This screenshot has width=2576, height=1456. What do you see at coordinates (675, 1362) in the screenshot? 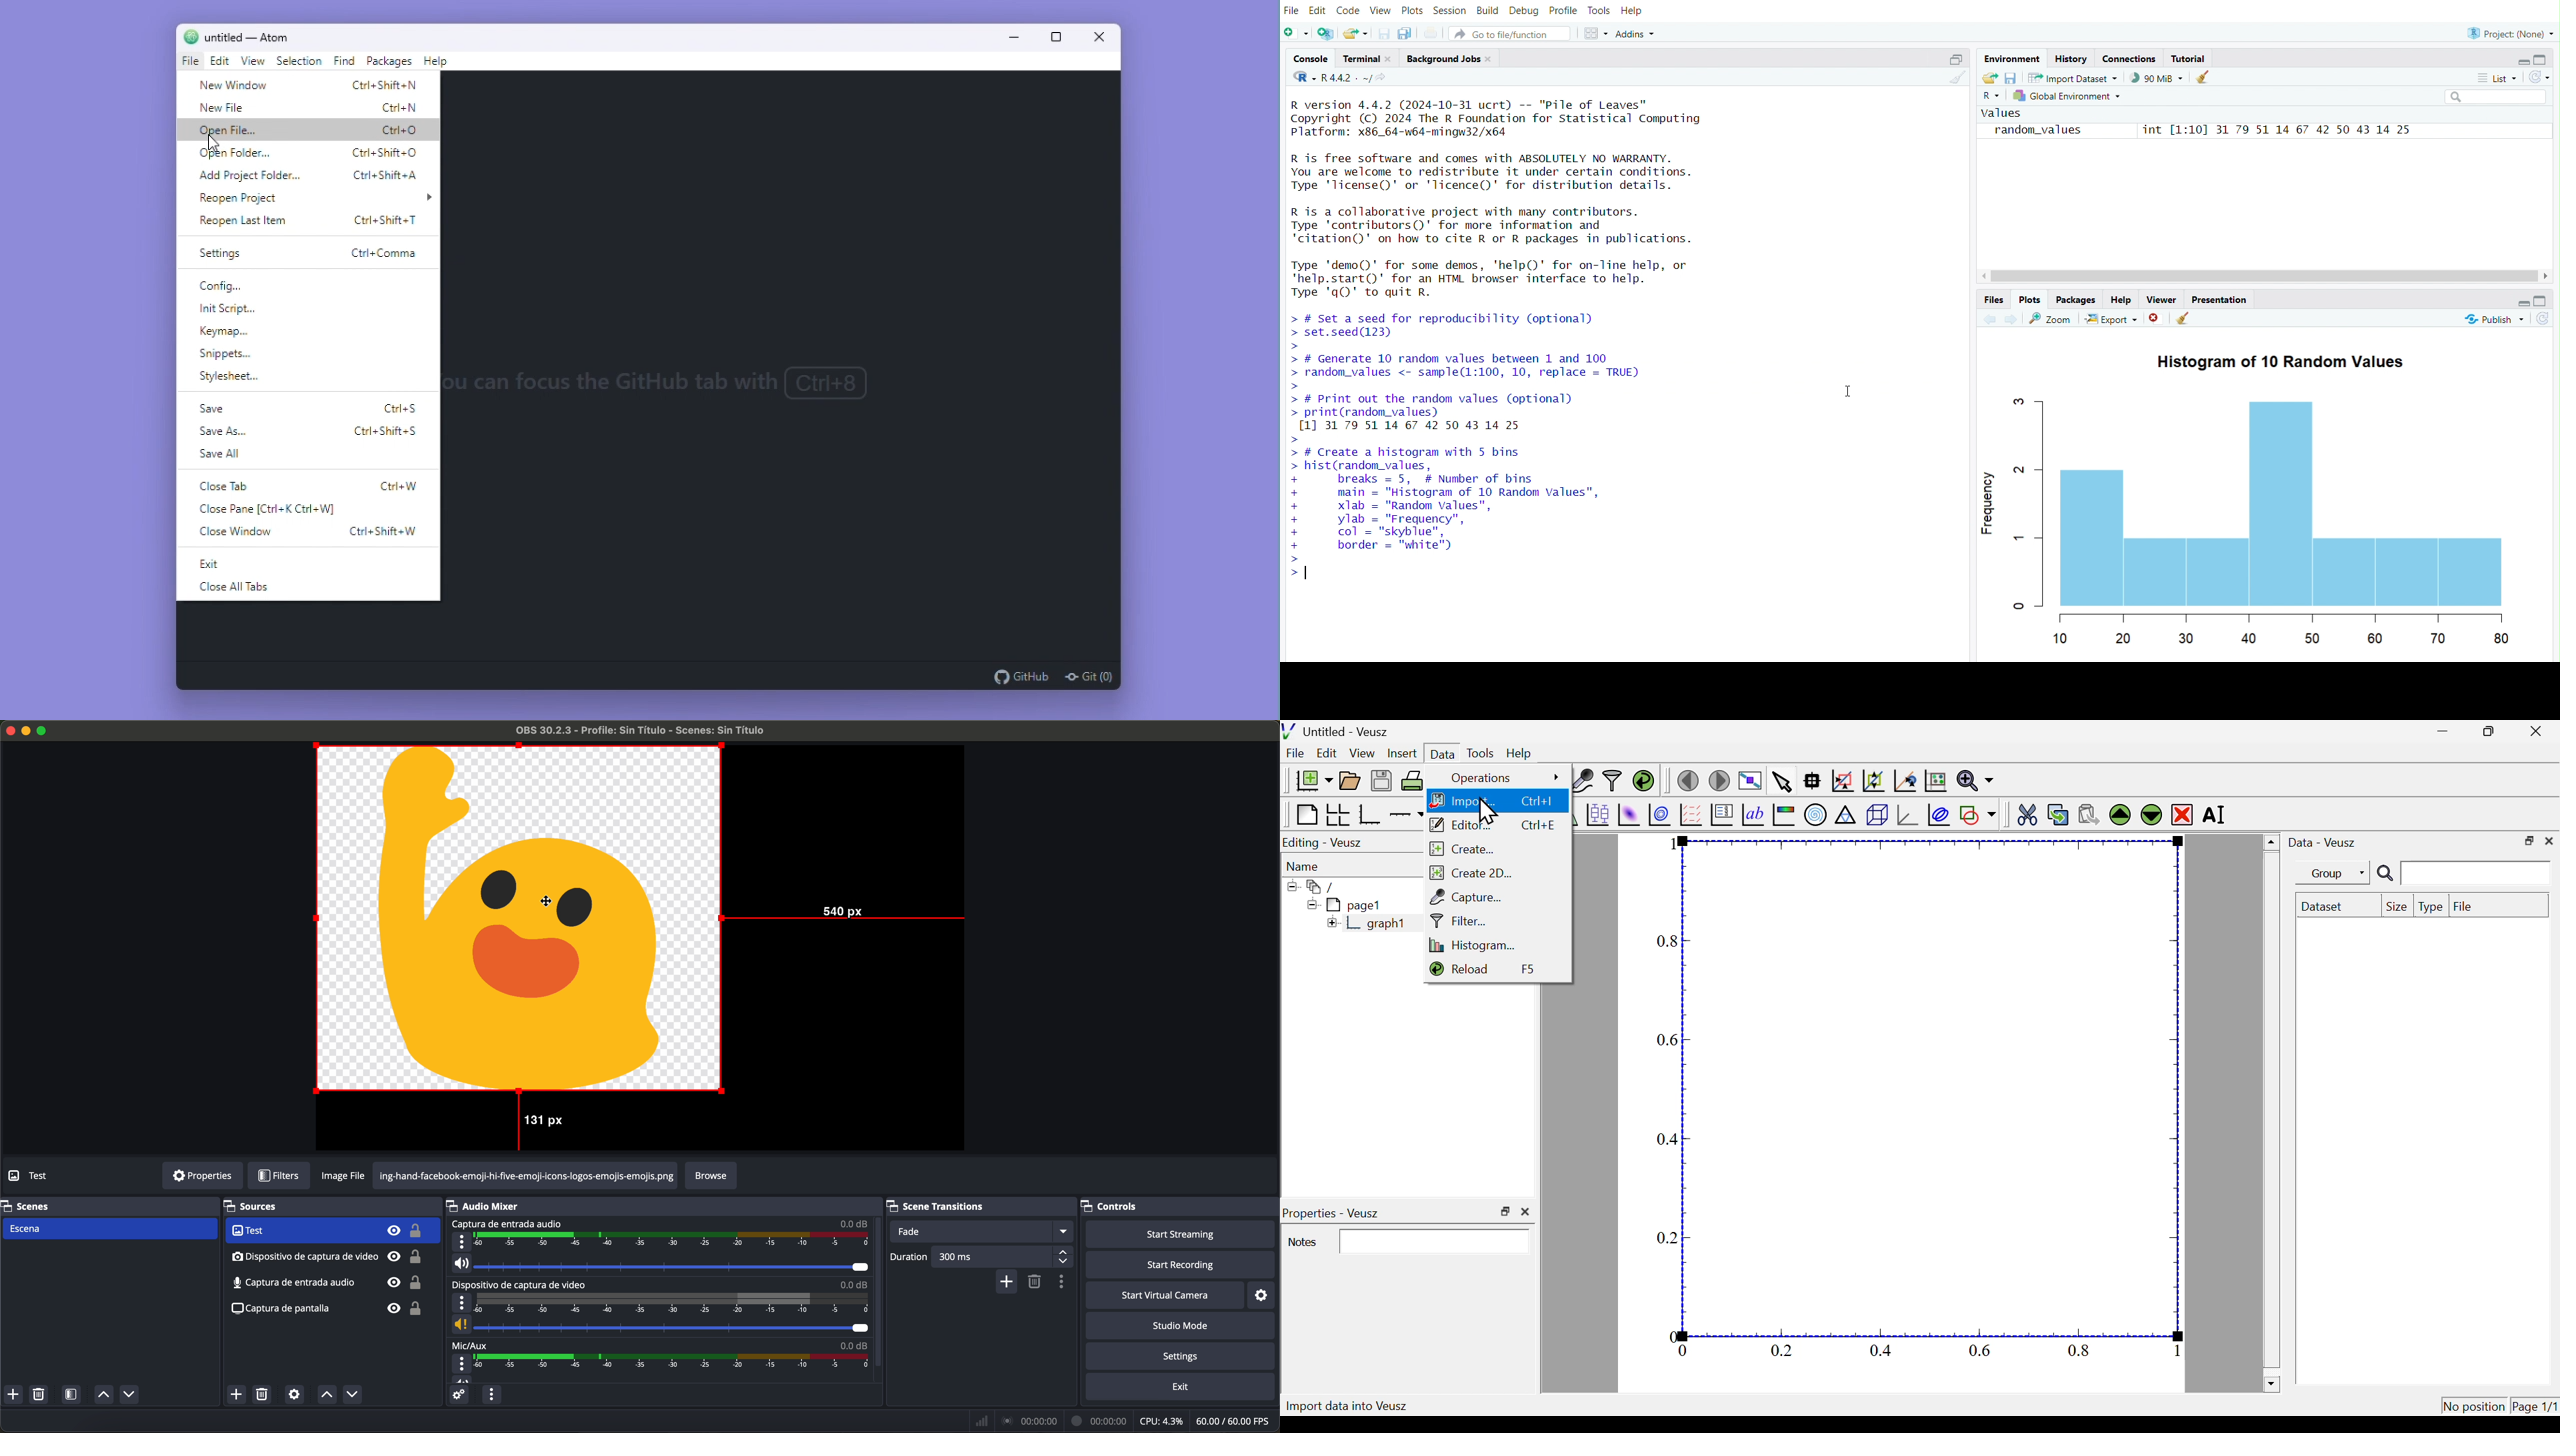
I see `timeline` at bounding box center [675, 1362].